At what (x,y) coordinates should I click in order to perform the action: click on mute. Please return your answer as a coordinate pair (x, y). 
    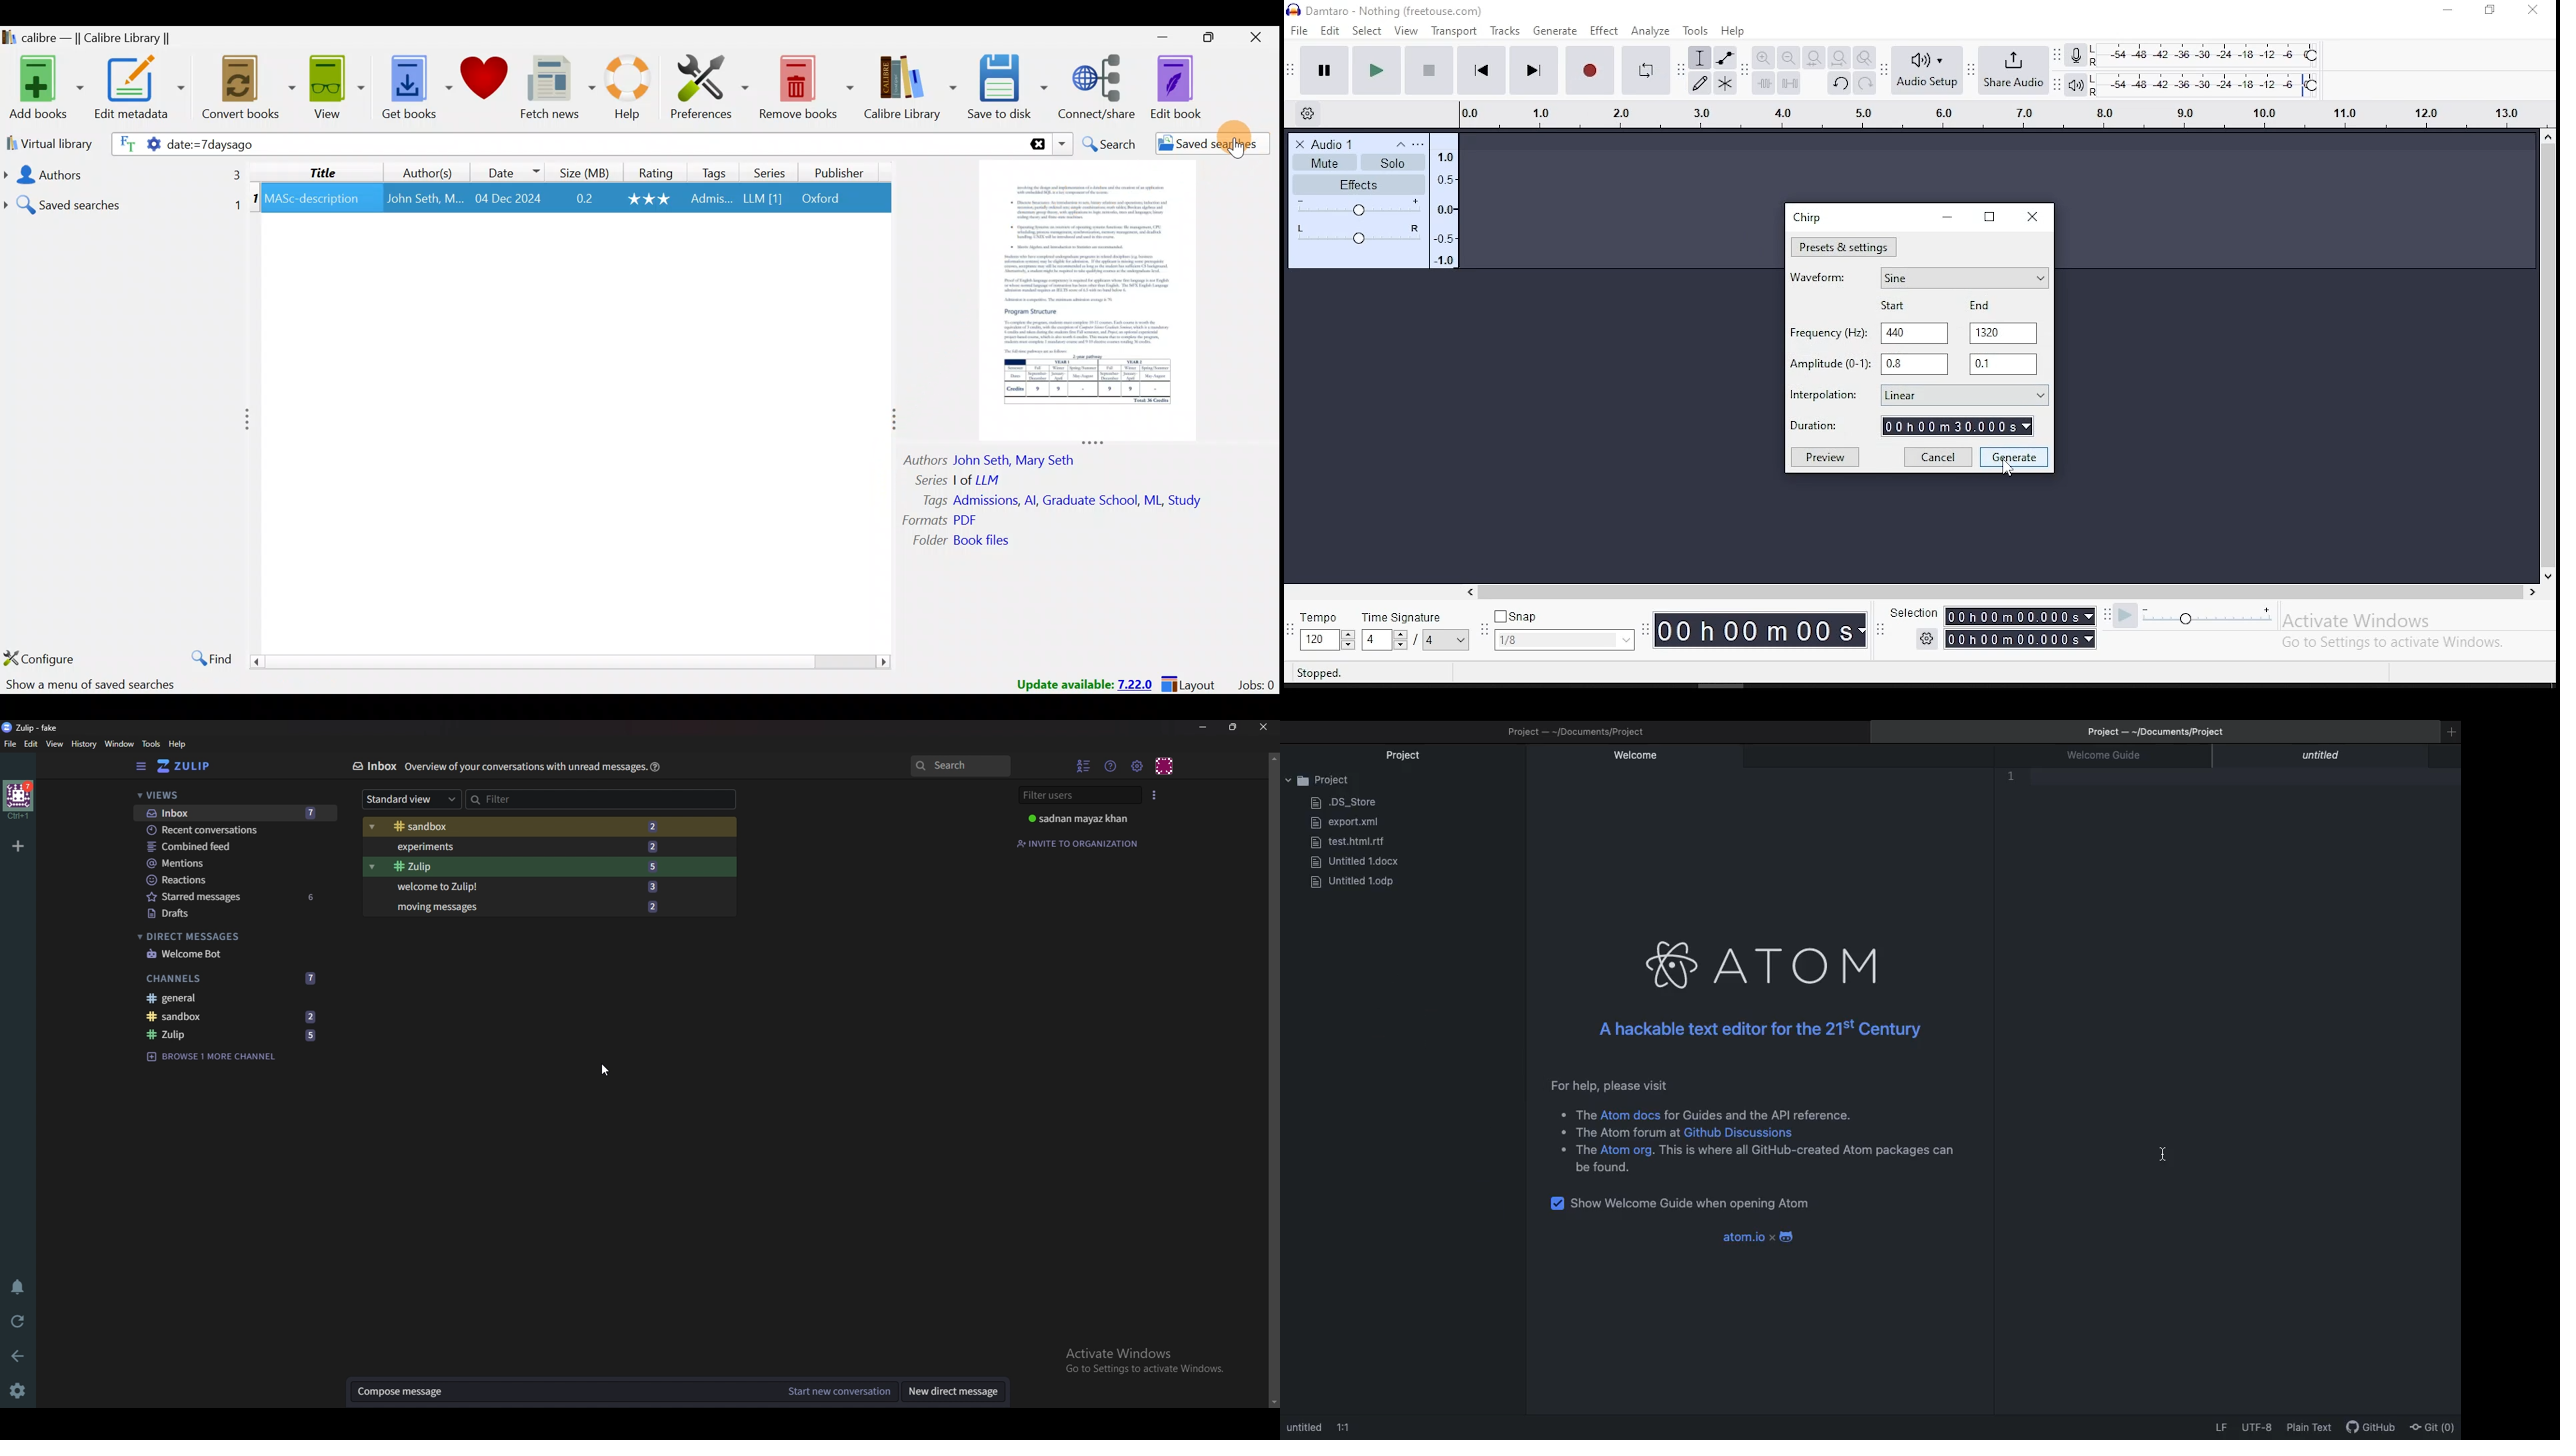
    Looking at the image, I should click on (1325, 162).